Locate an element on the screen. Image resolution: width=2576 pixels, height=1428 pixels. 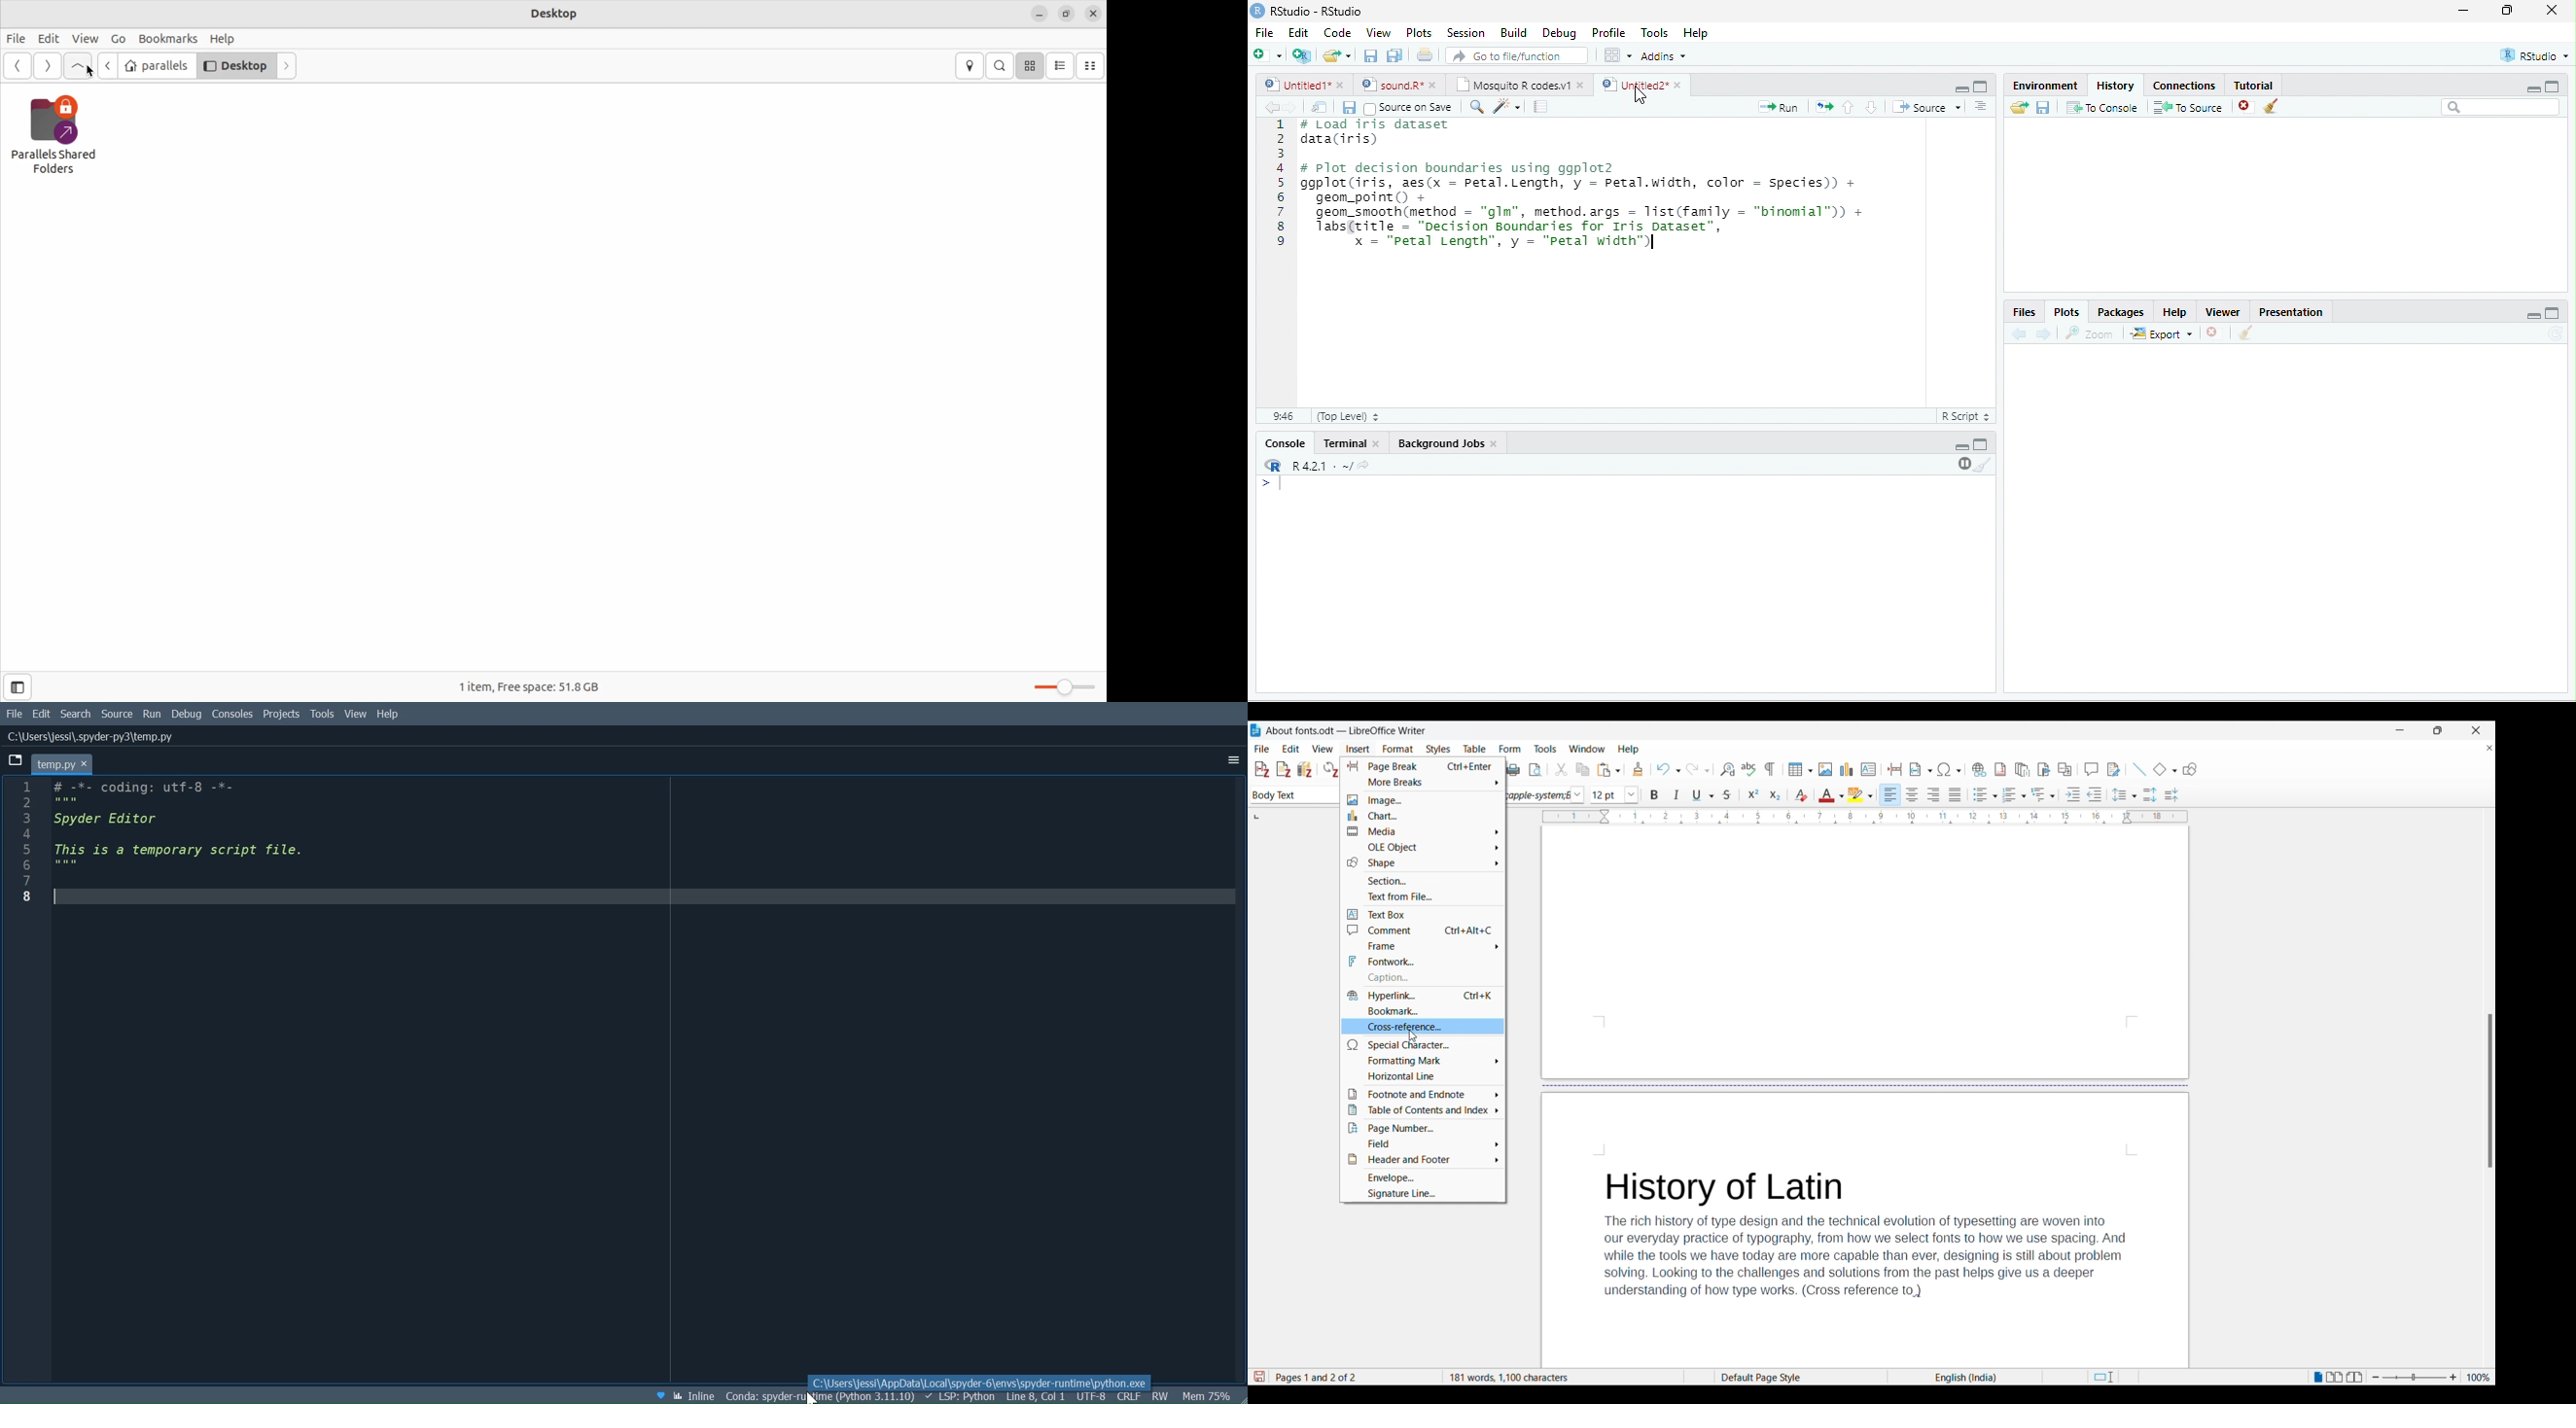
Maximize is located at coordinates (2552, 313).